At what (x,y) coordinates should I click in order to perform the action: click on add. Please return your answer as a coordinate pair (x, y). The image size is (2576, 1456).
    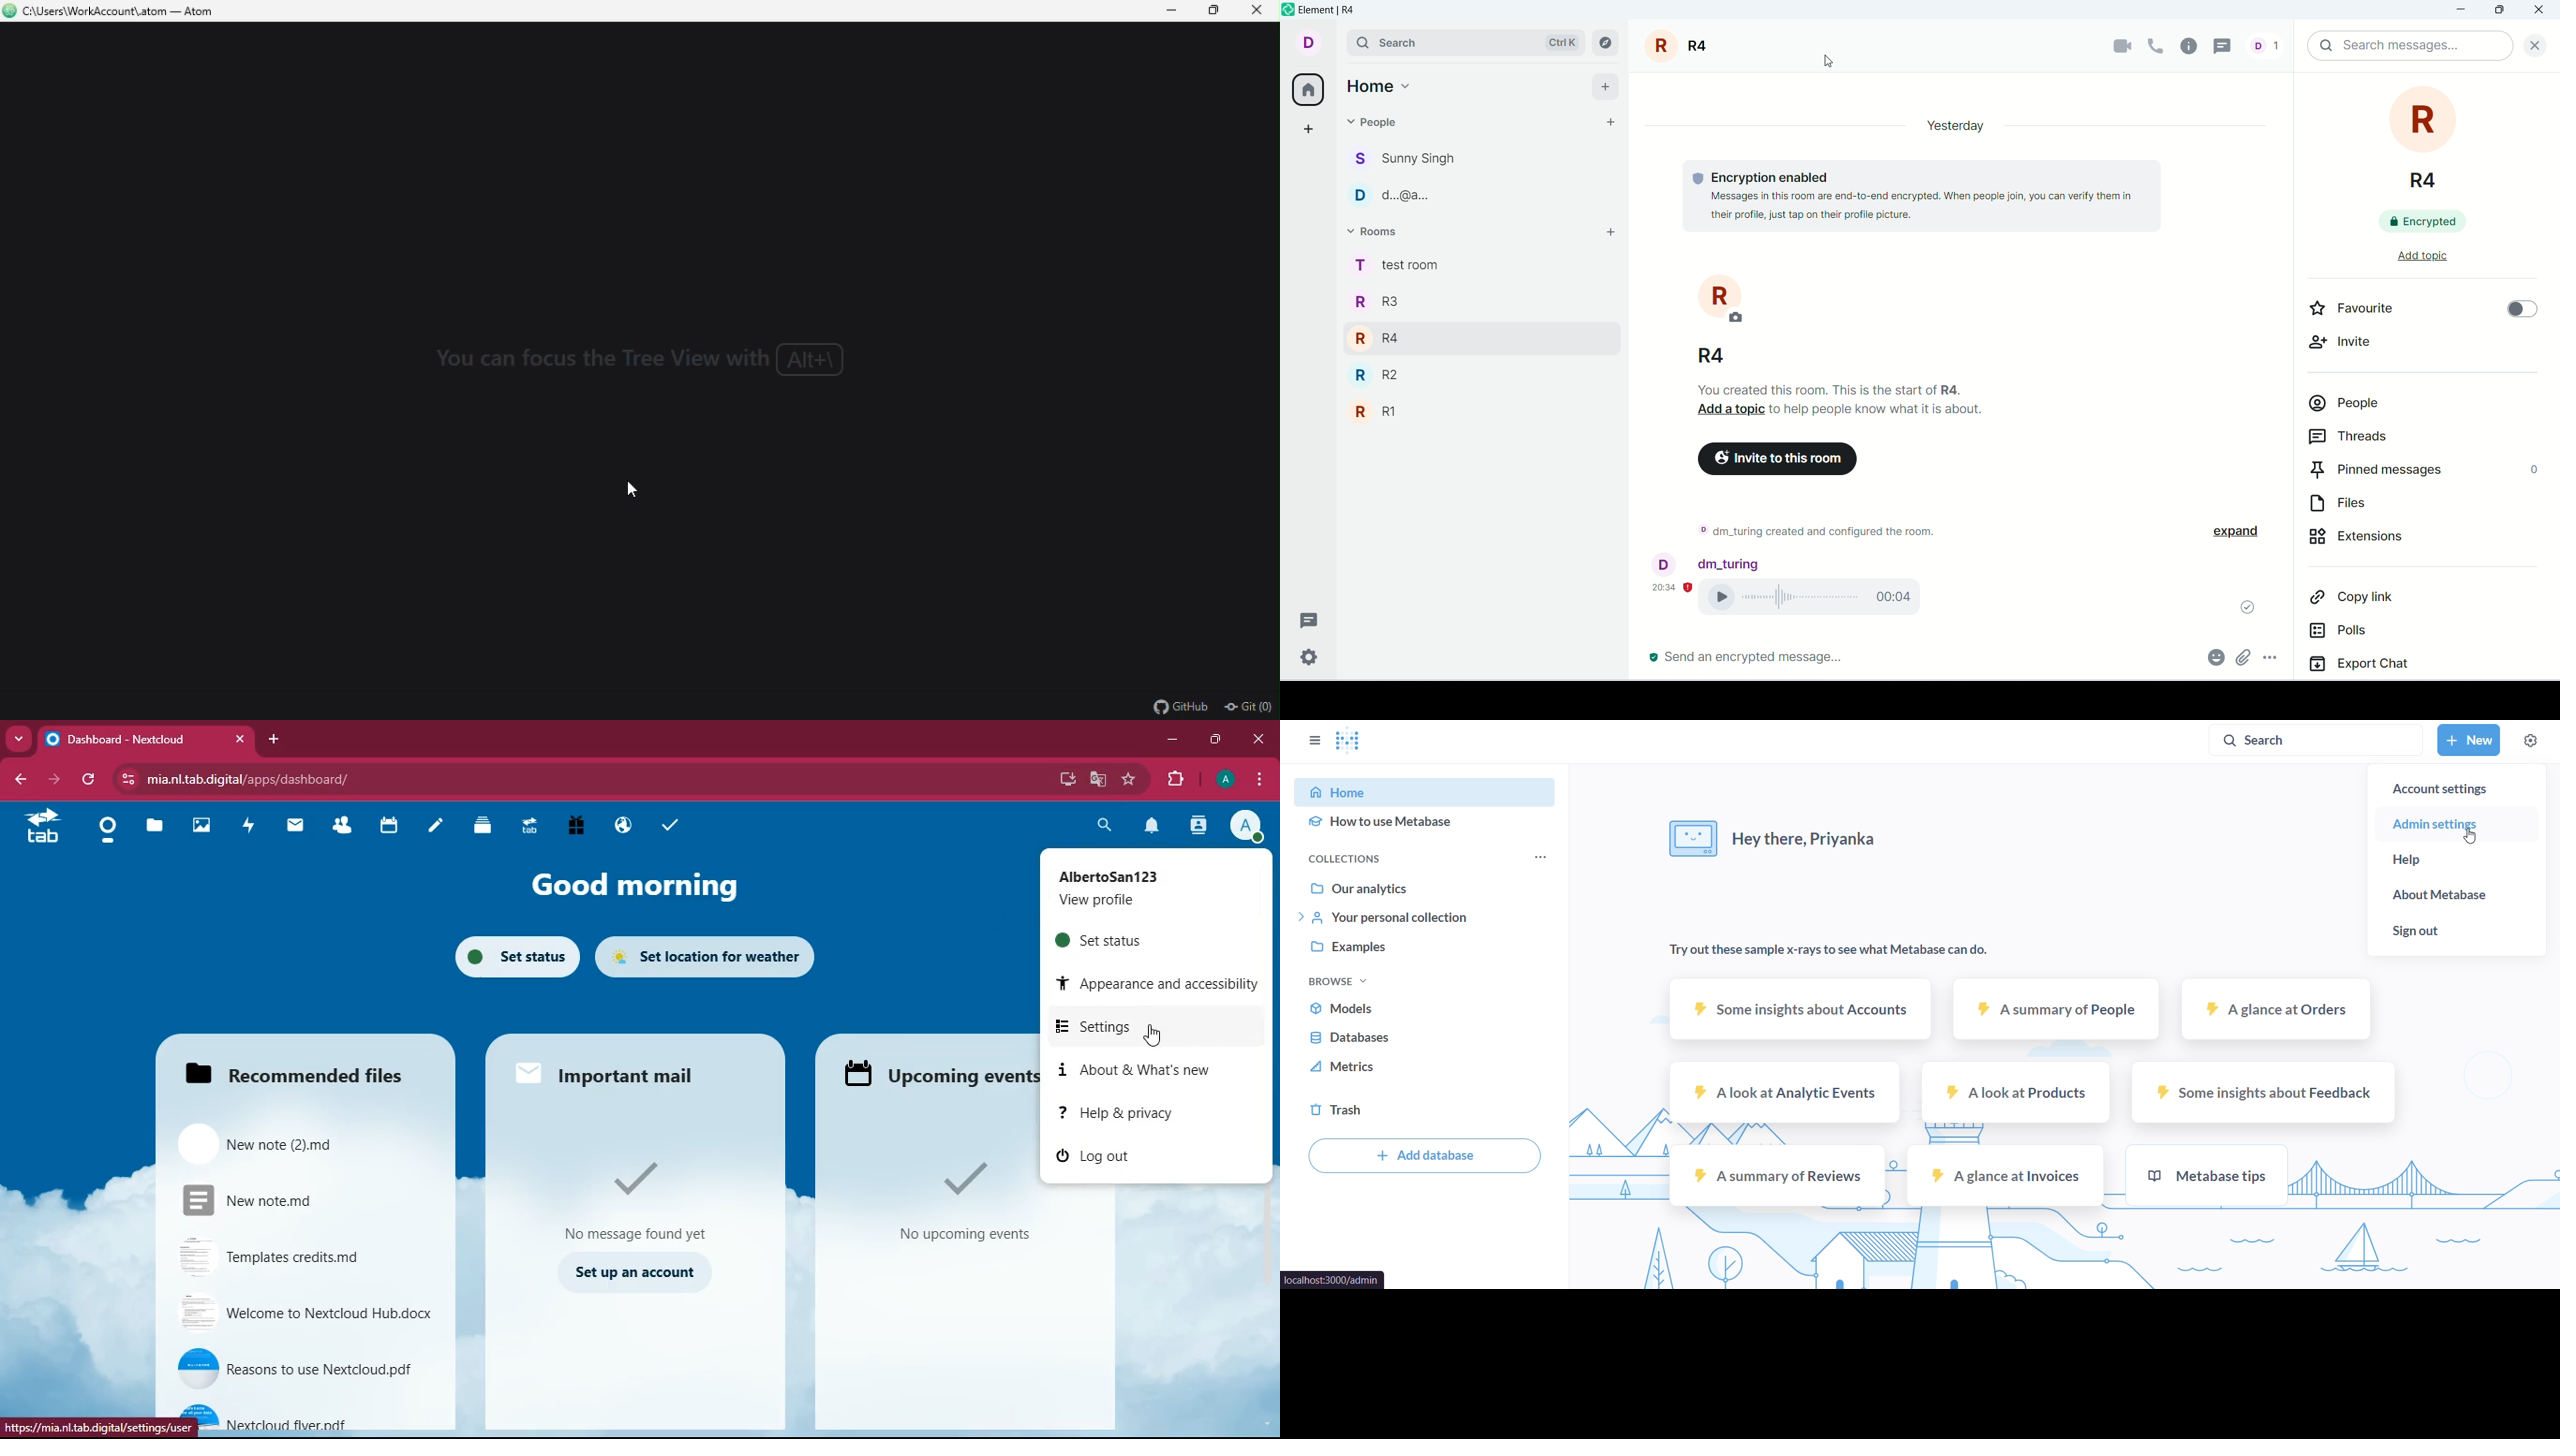
    Looking at the image, I should click on (1607, 85).